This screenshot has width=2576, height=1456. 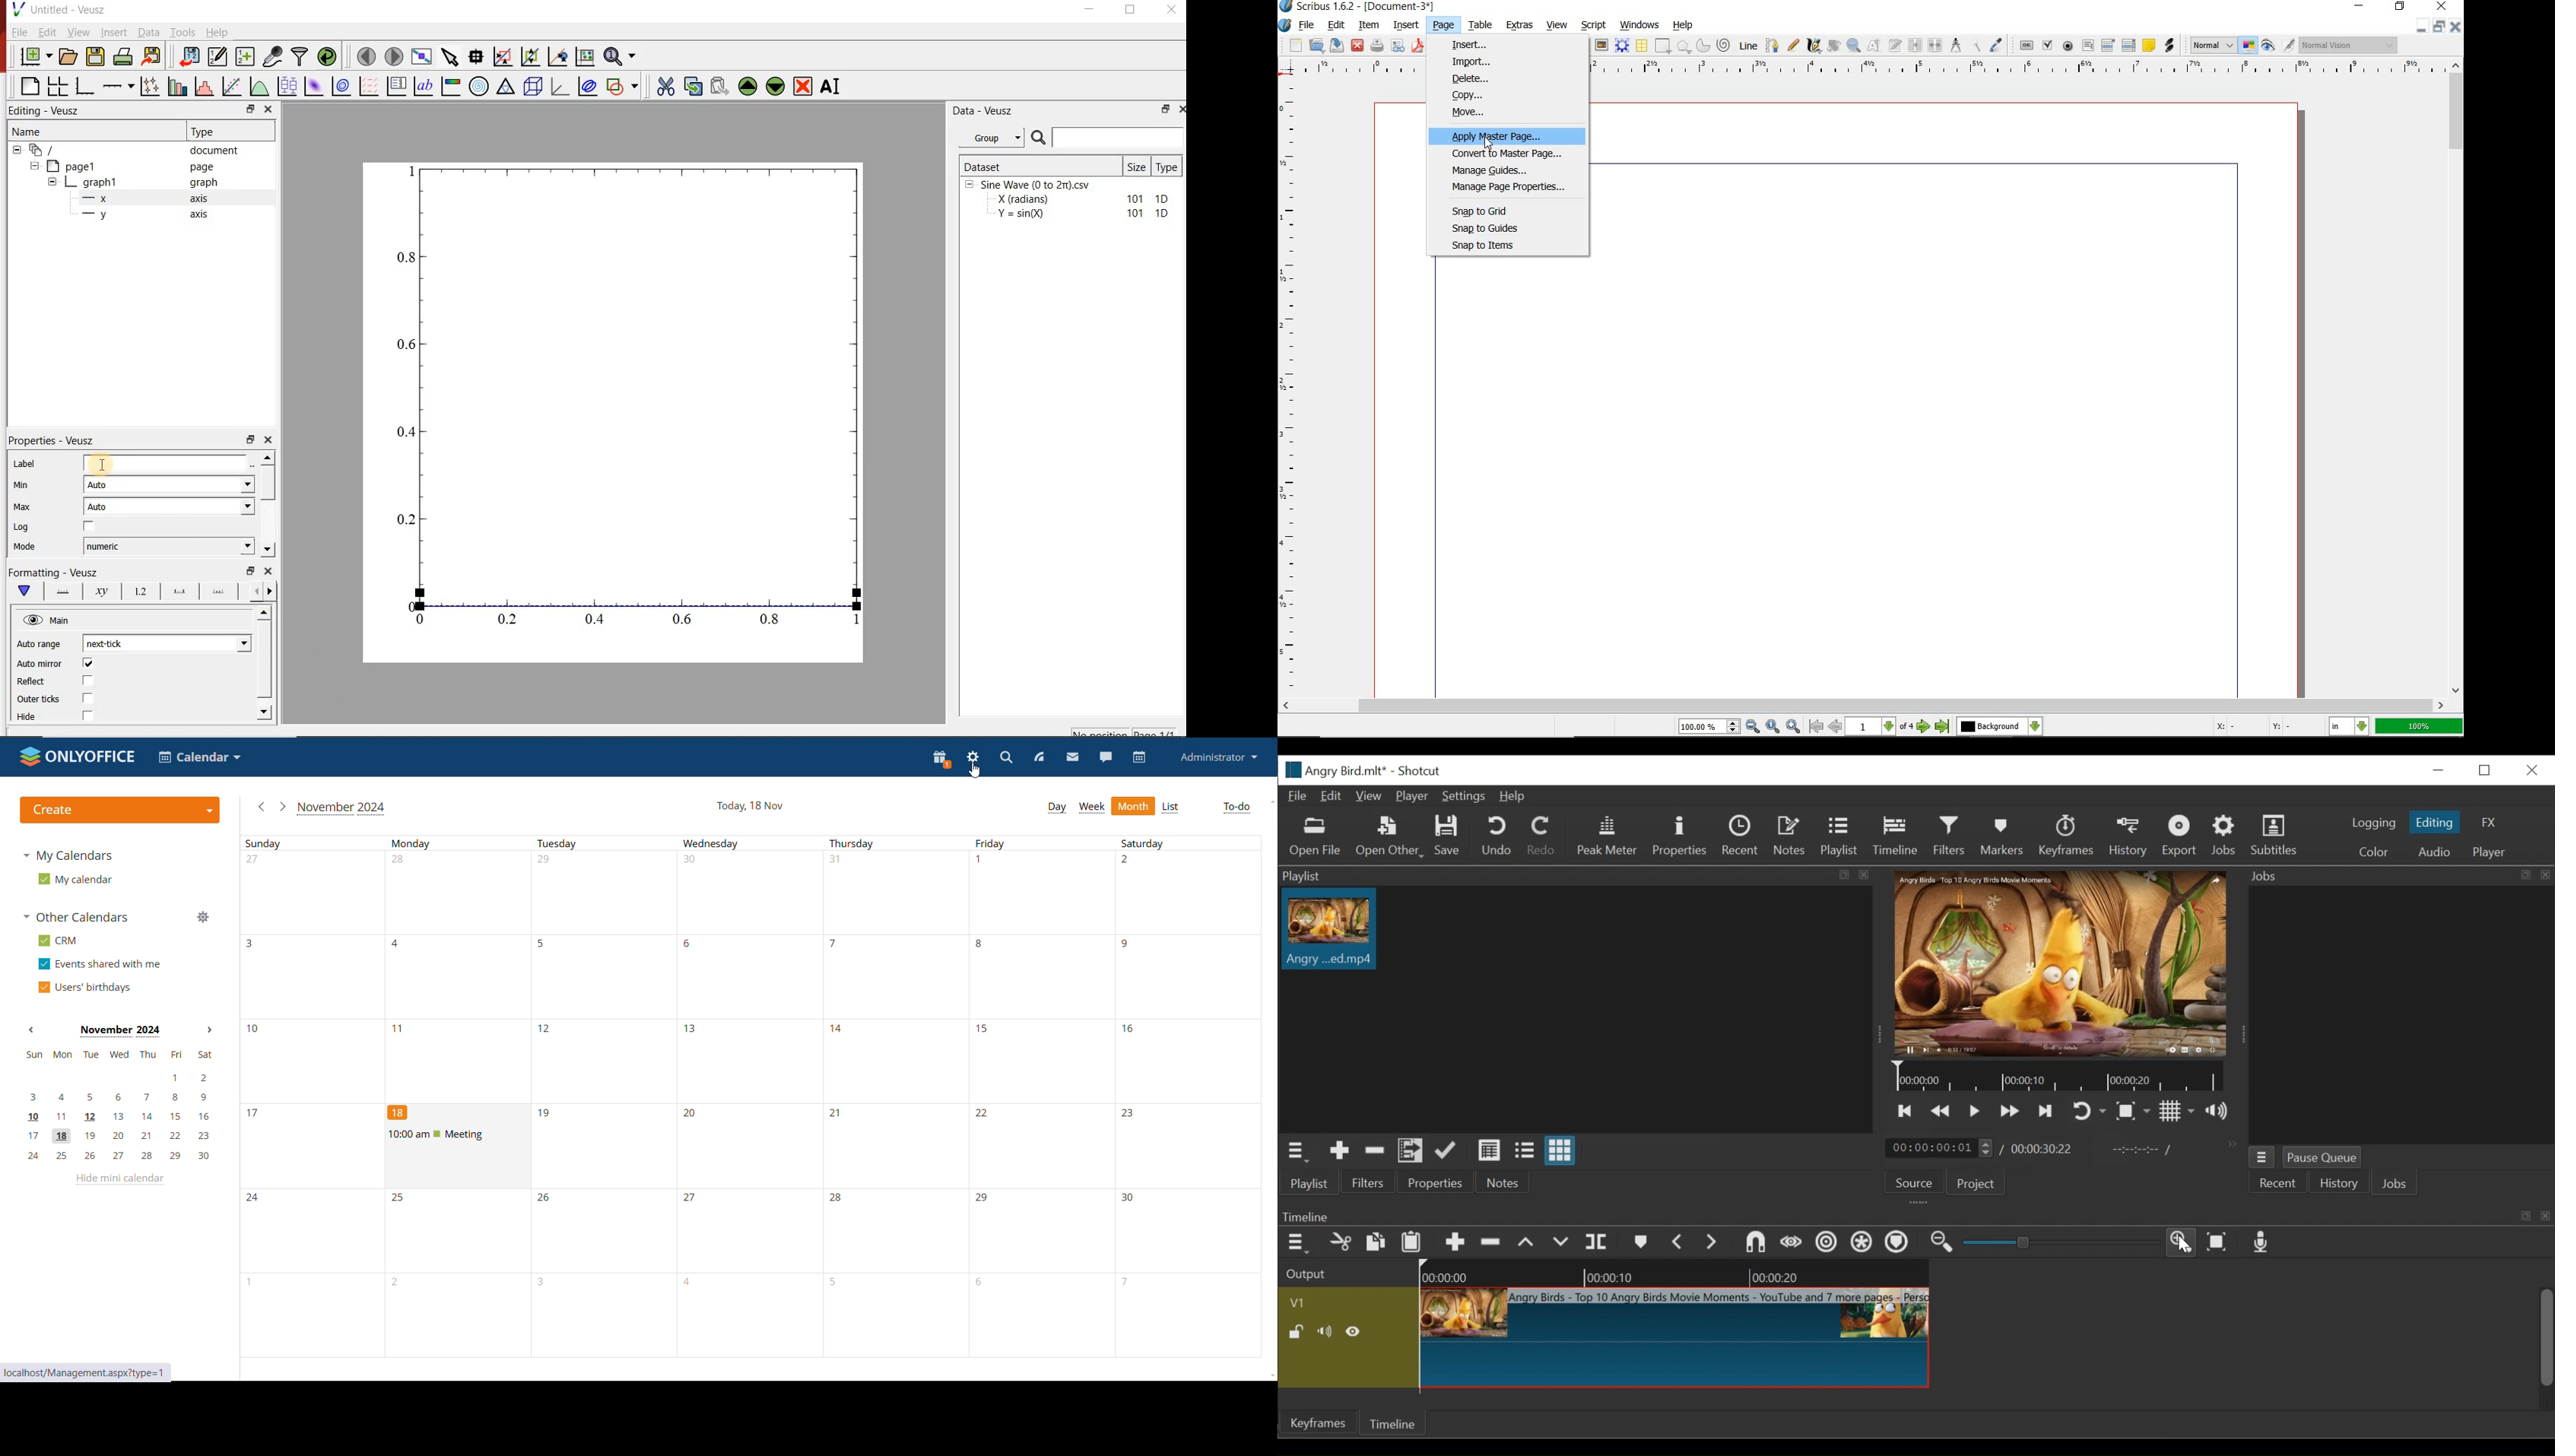 What do you see at coordinates (1298, 1332) in the screenshot?
I see `(un)lock track` at bounding box center [1298, 1332].